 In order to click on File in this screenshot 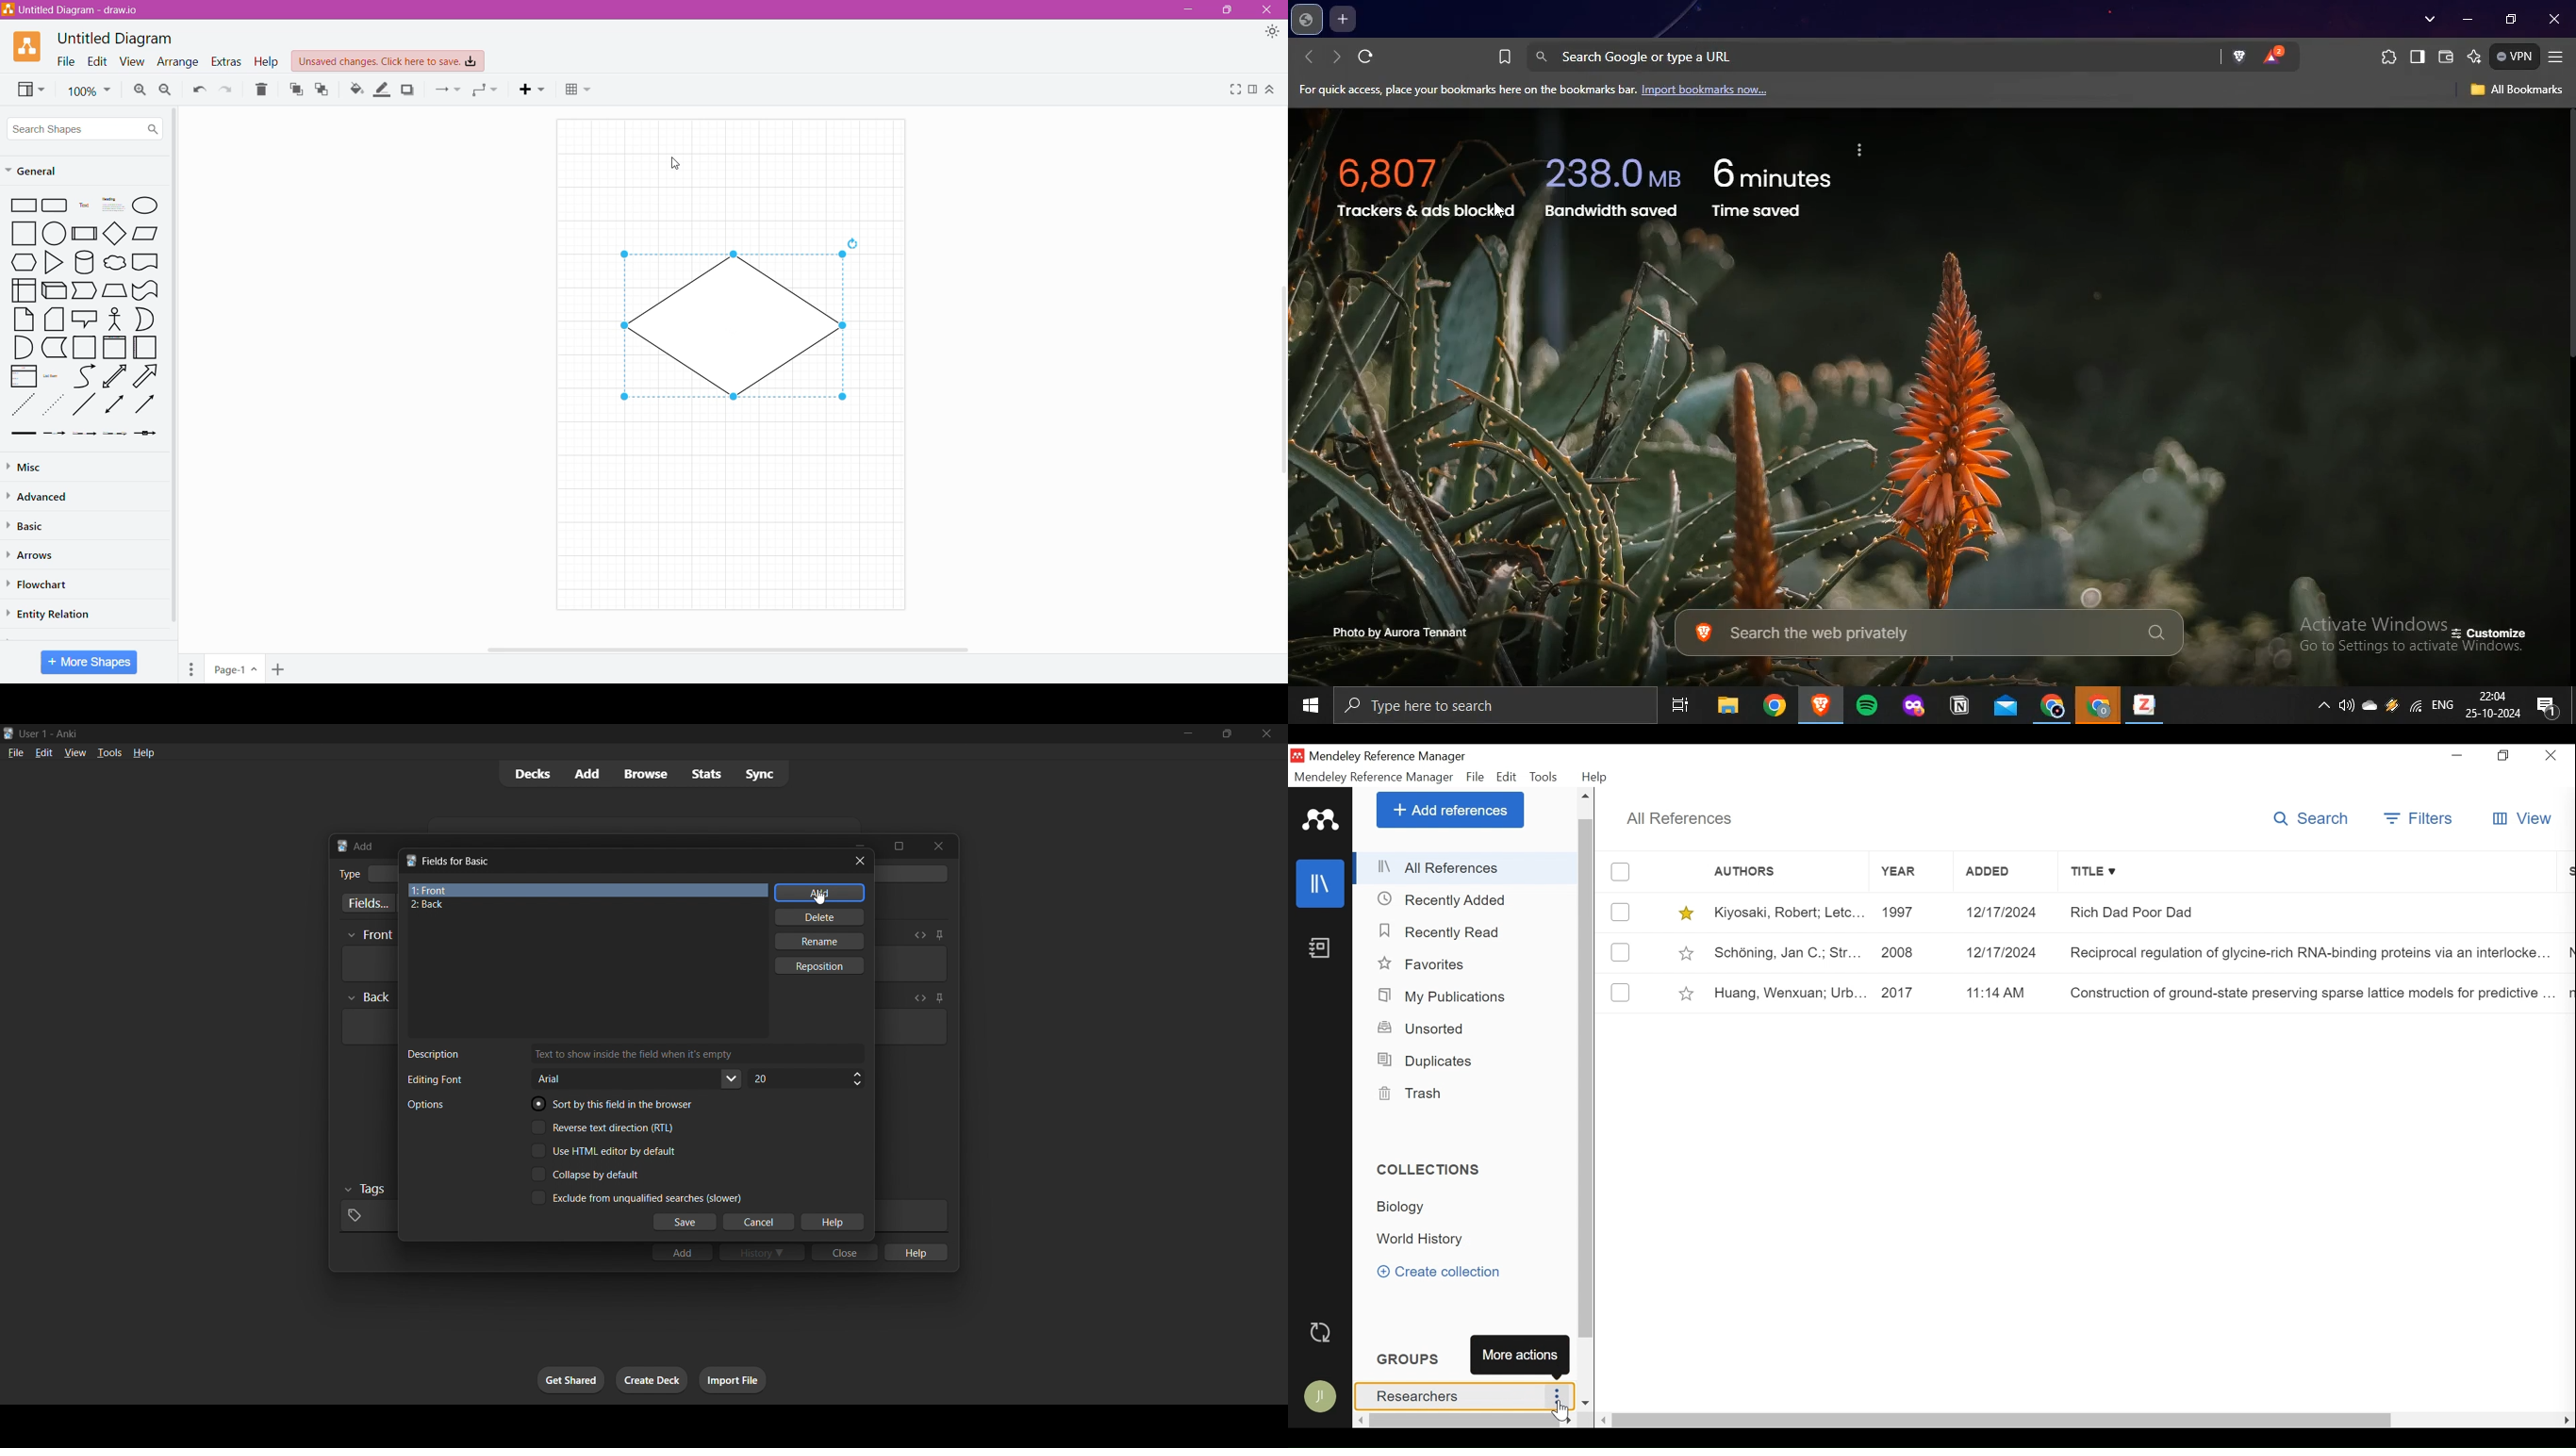, I will do `click(1476, 777)`.